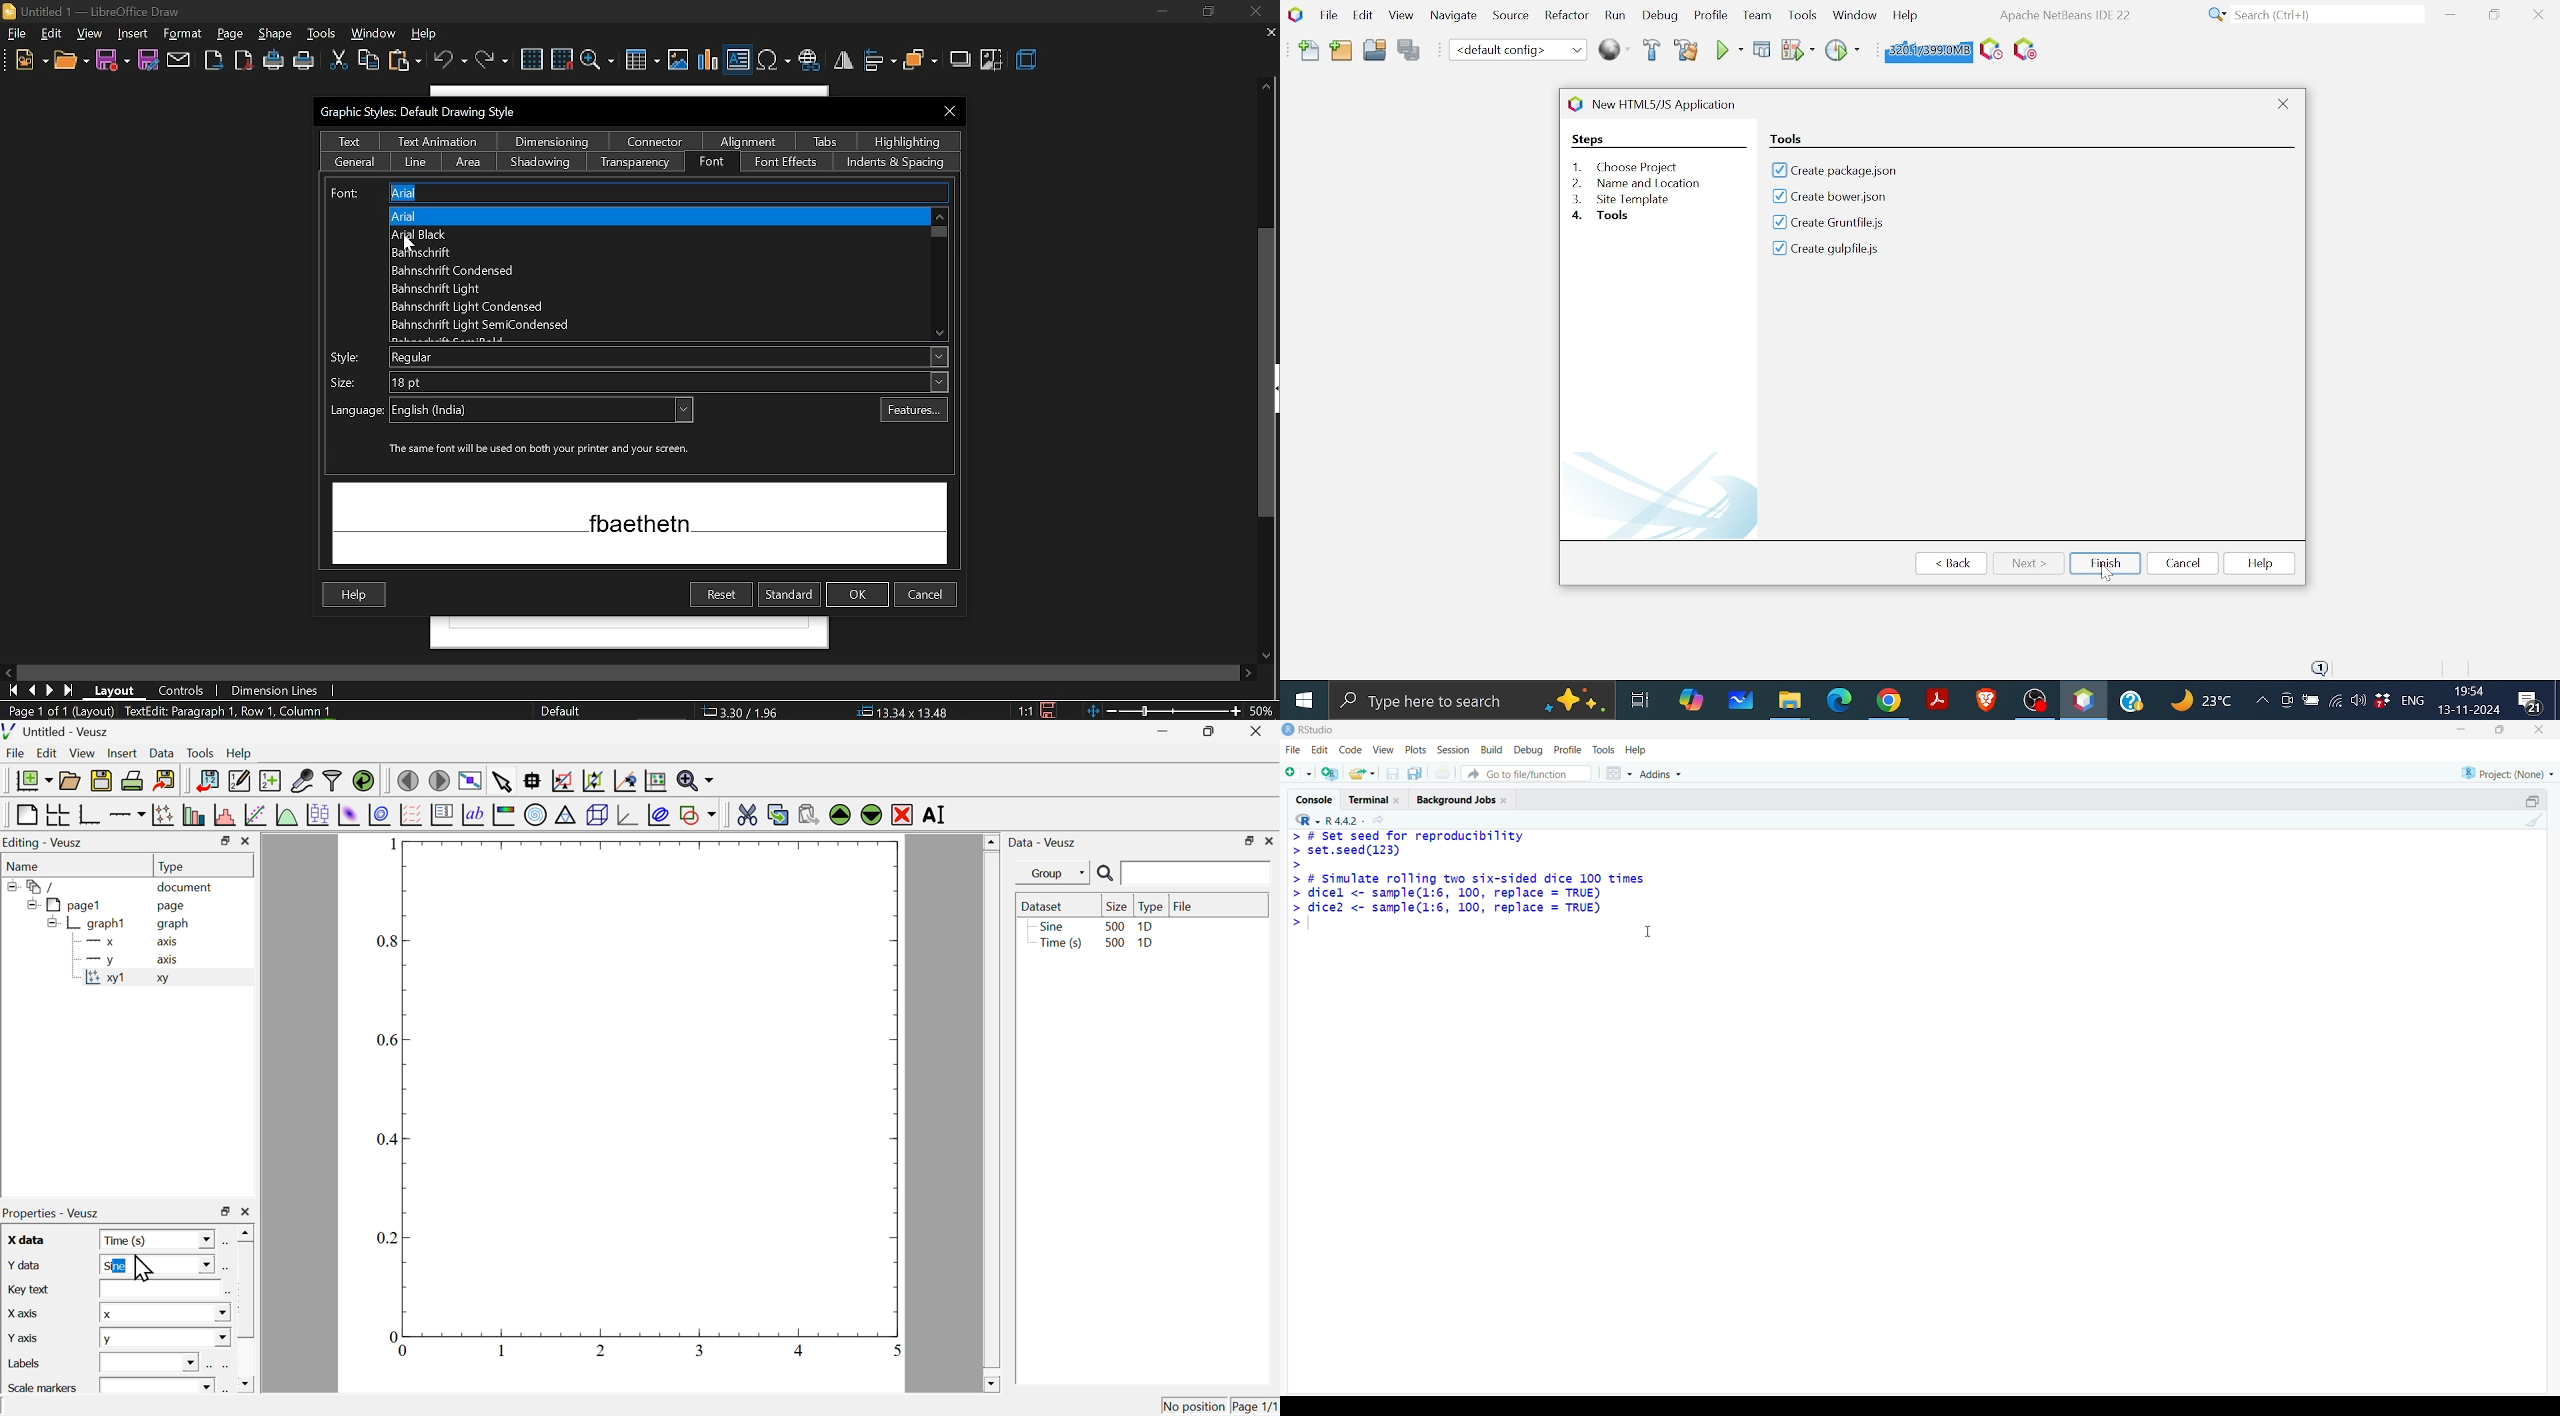 This screenshot has width=2576, height=1428. Describe the element at coordinates (232, 711) in the screenshot. I see `TextEdit: Paragraph 1, Row 1, Column 10` at that location.